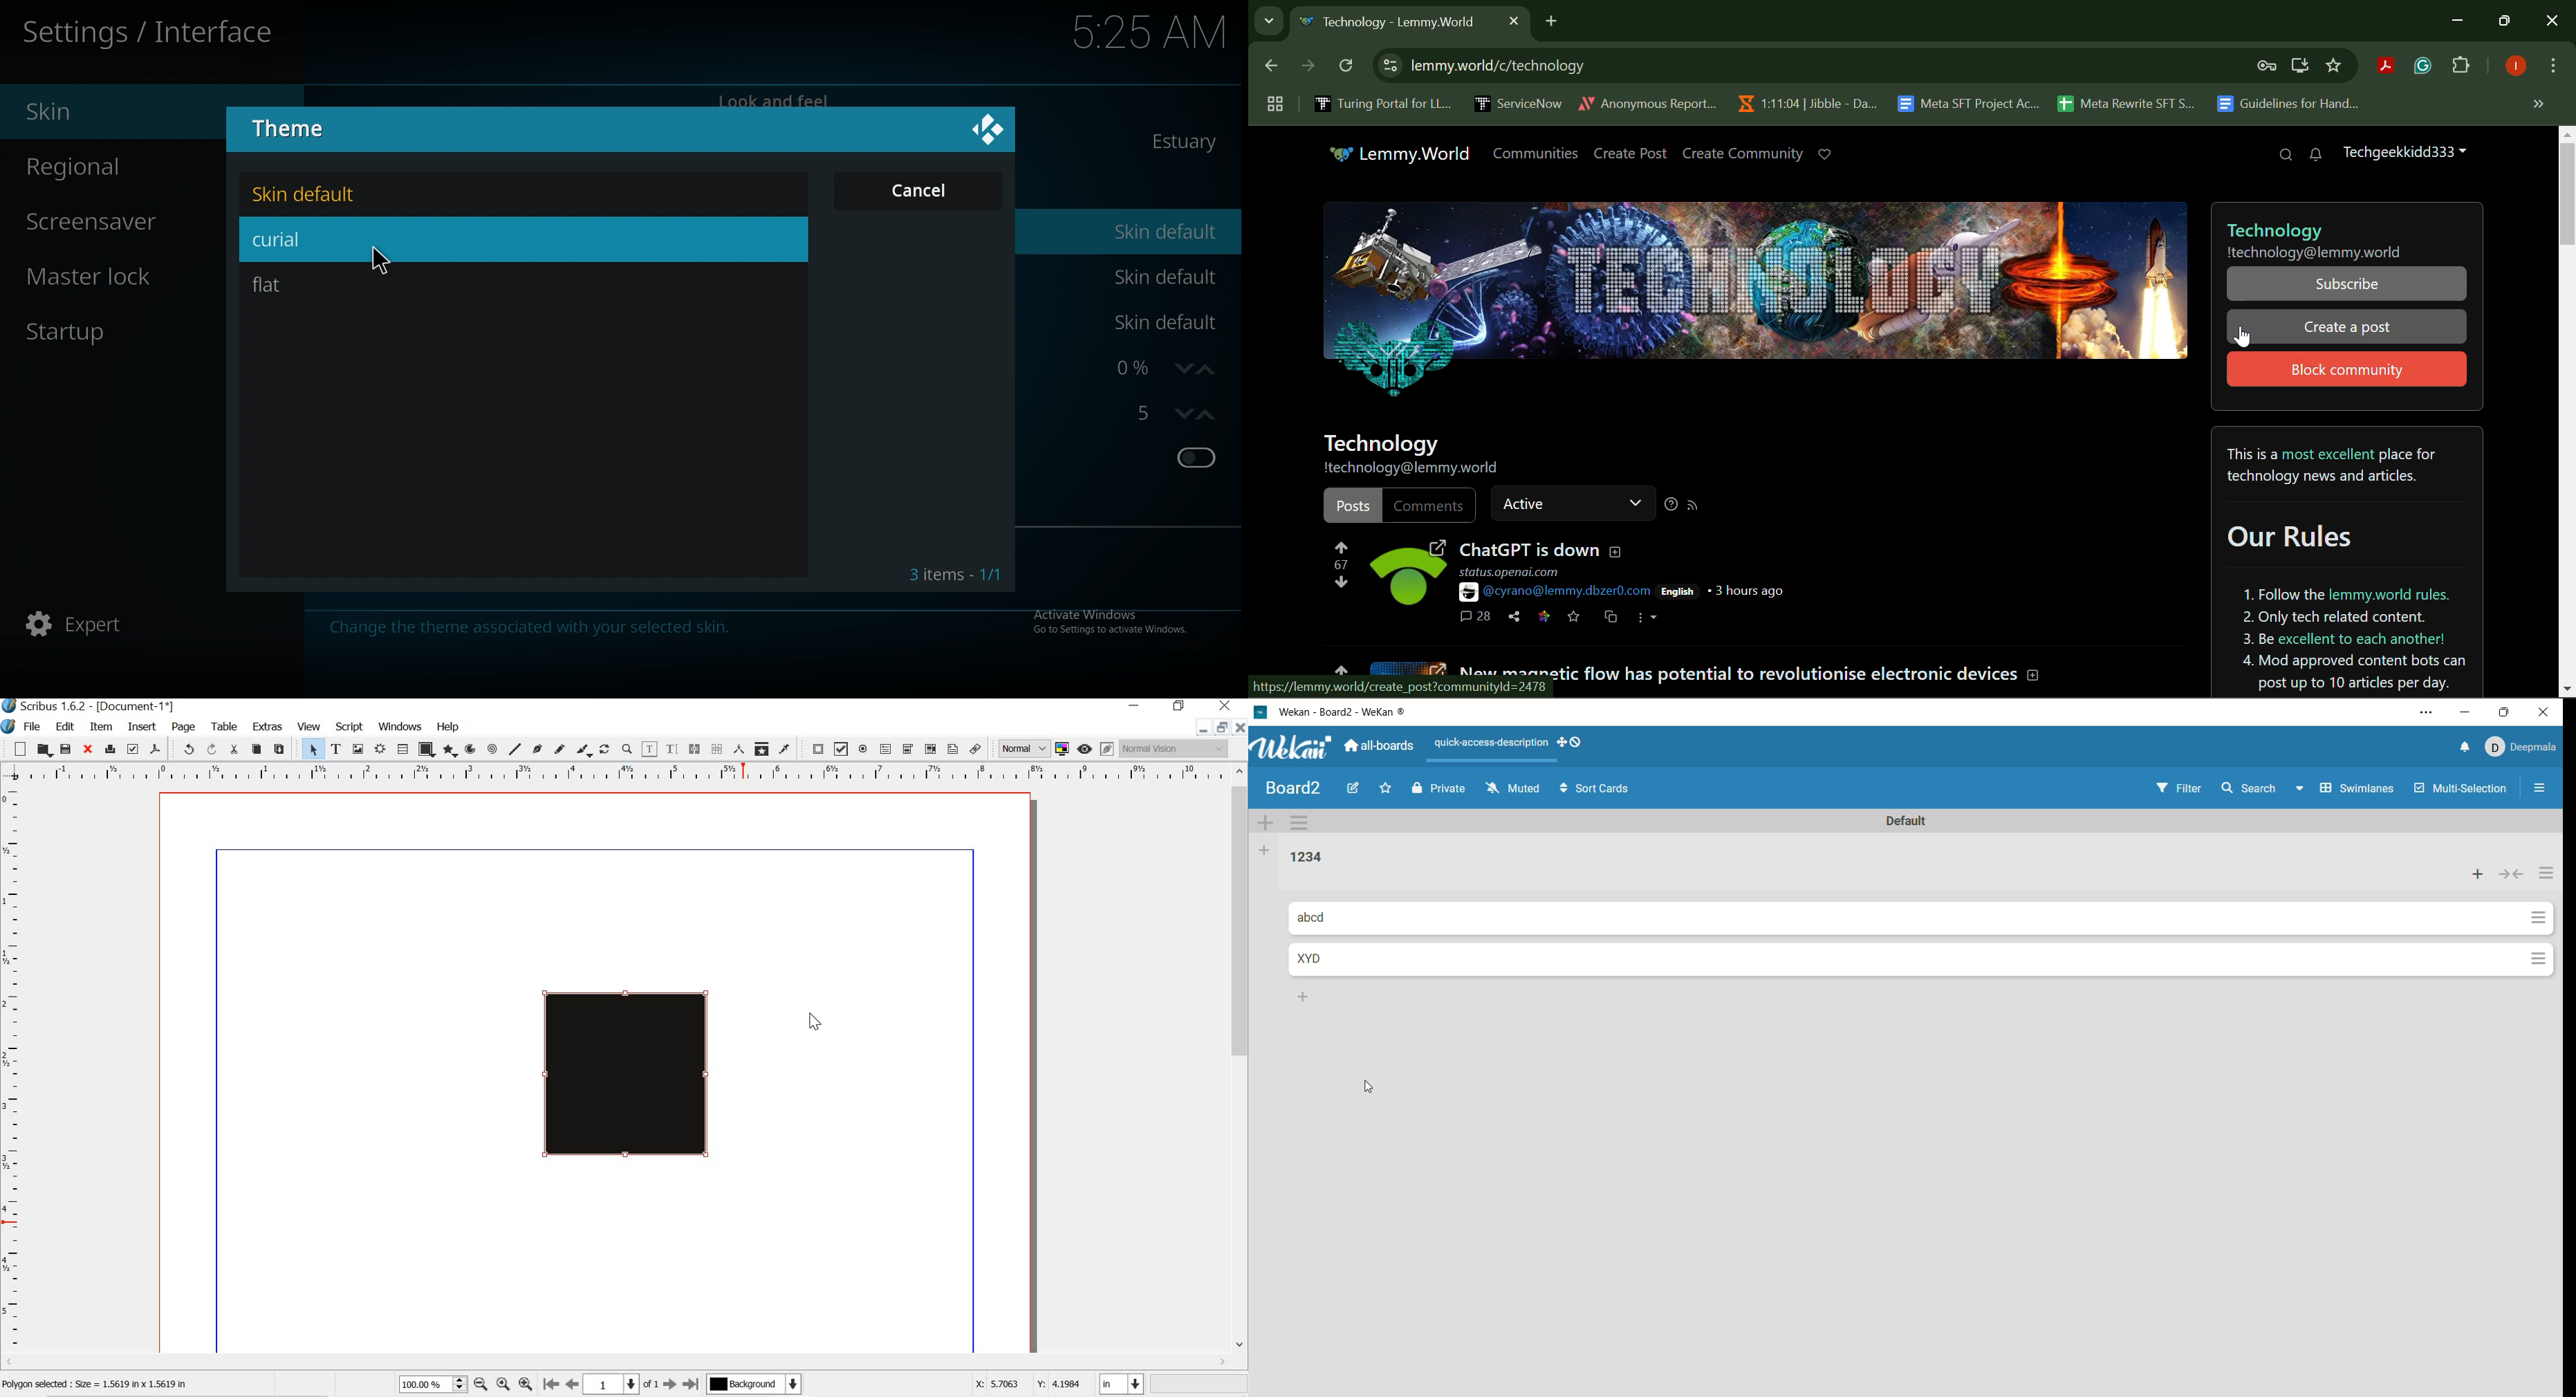  I want to click on file, so click(34, 726).